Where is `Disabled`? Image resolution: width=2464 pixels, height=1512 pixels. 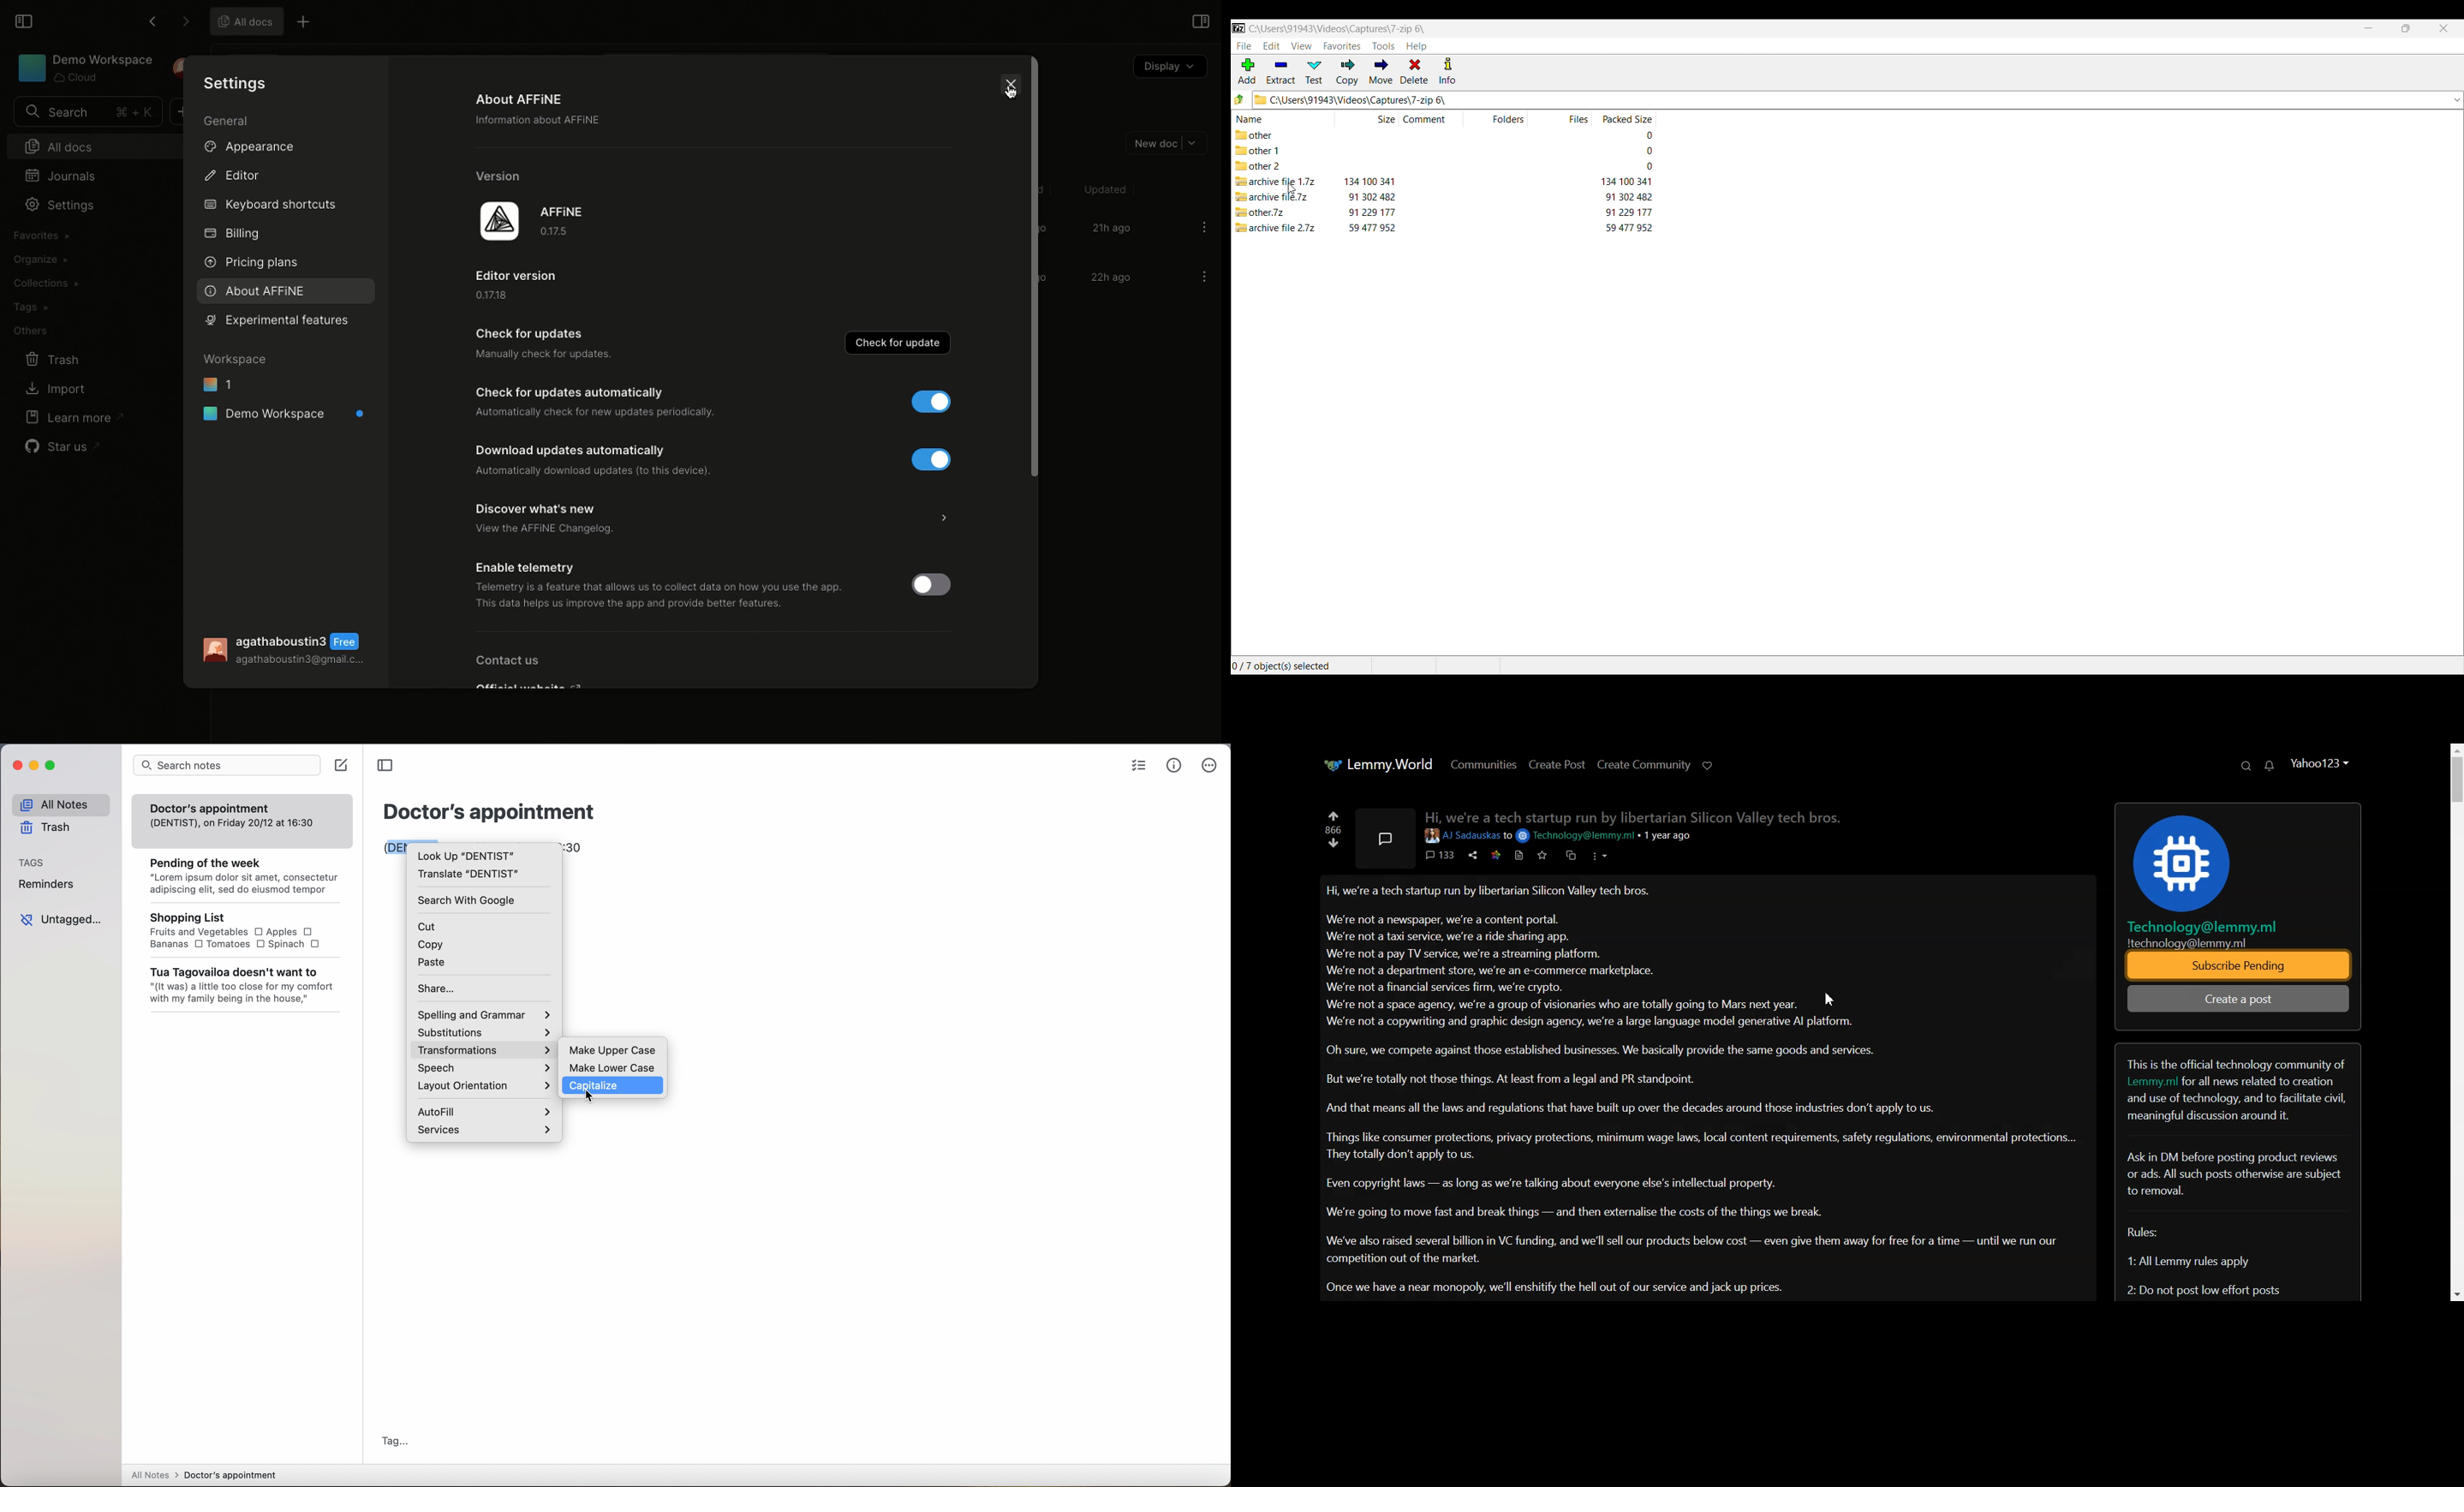 Disabled is located at coordinates (939, 584).